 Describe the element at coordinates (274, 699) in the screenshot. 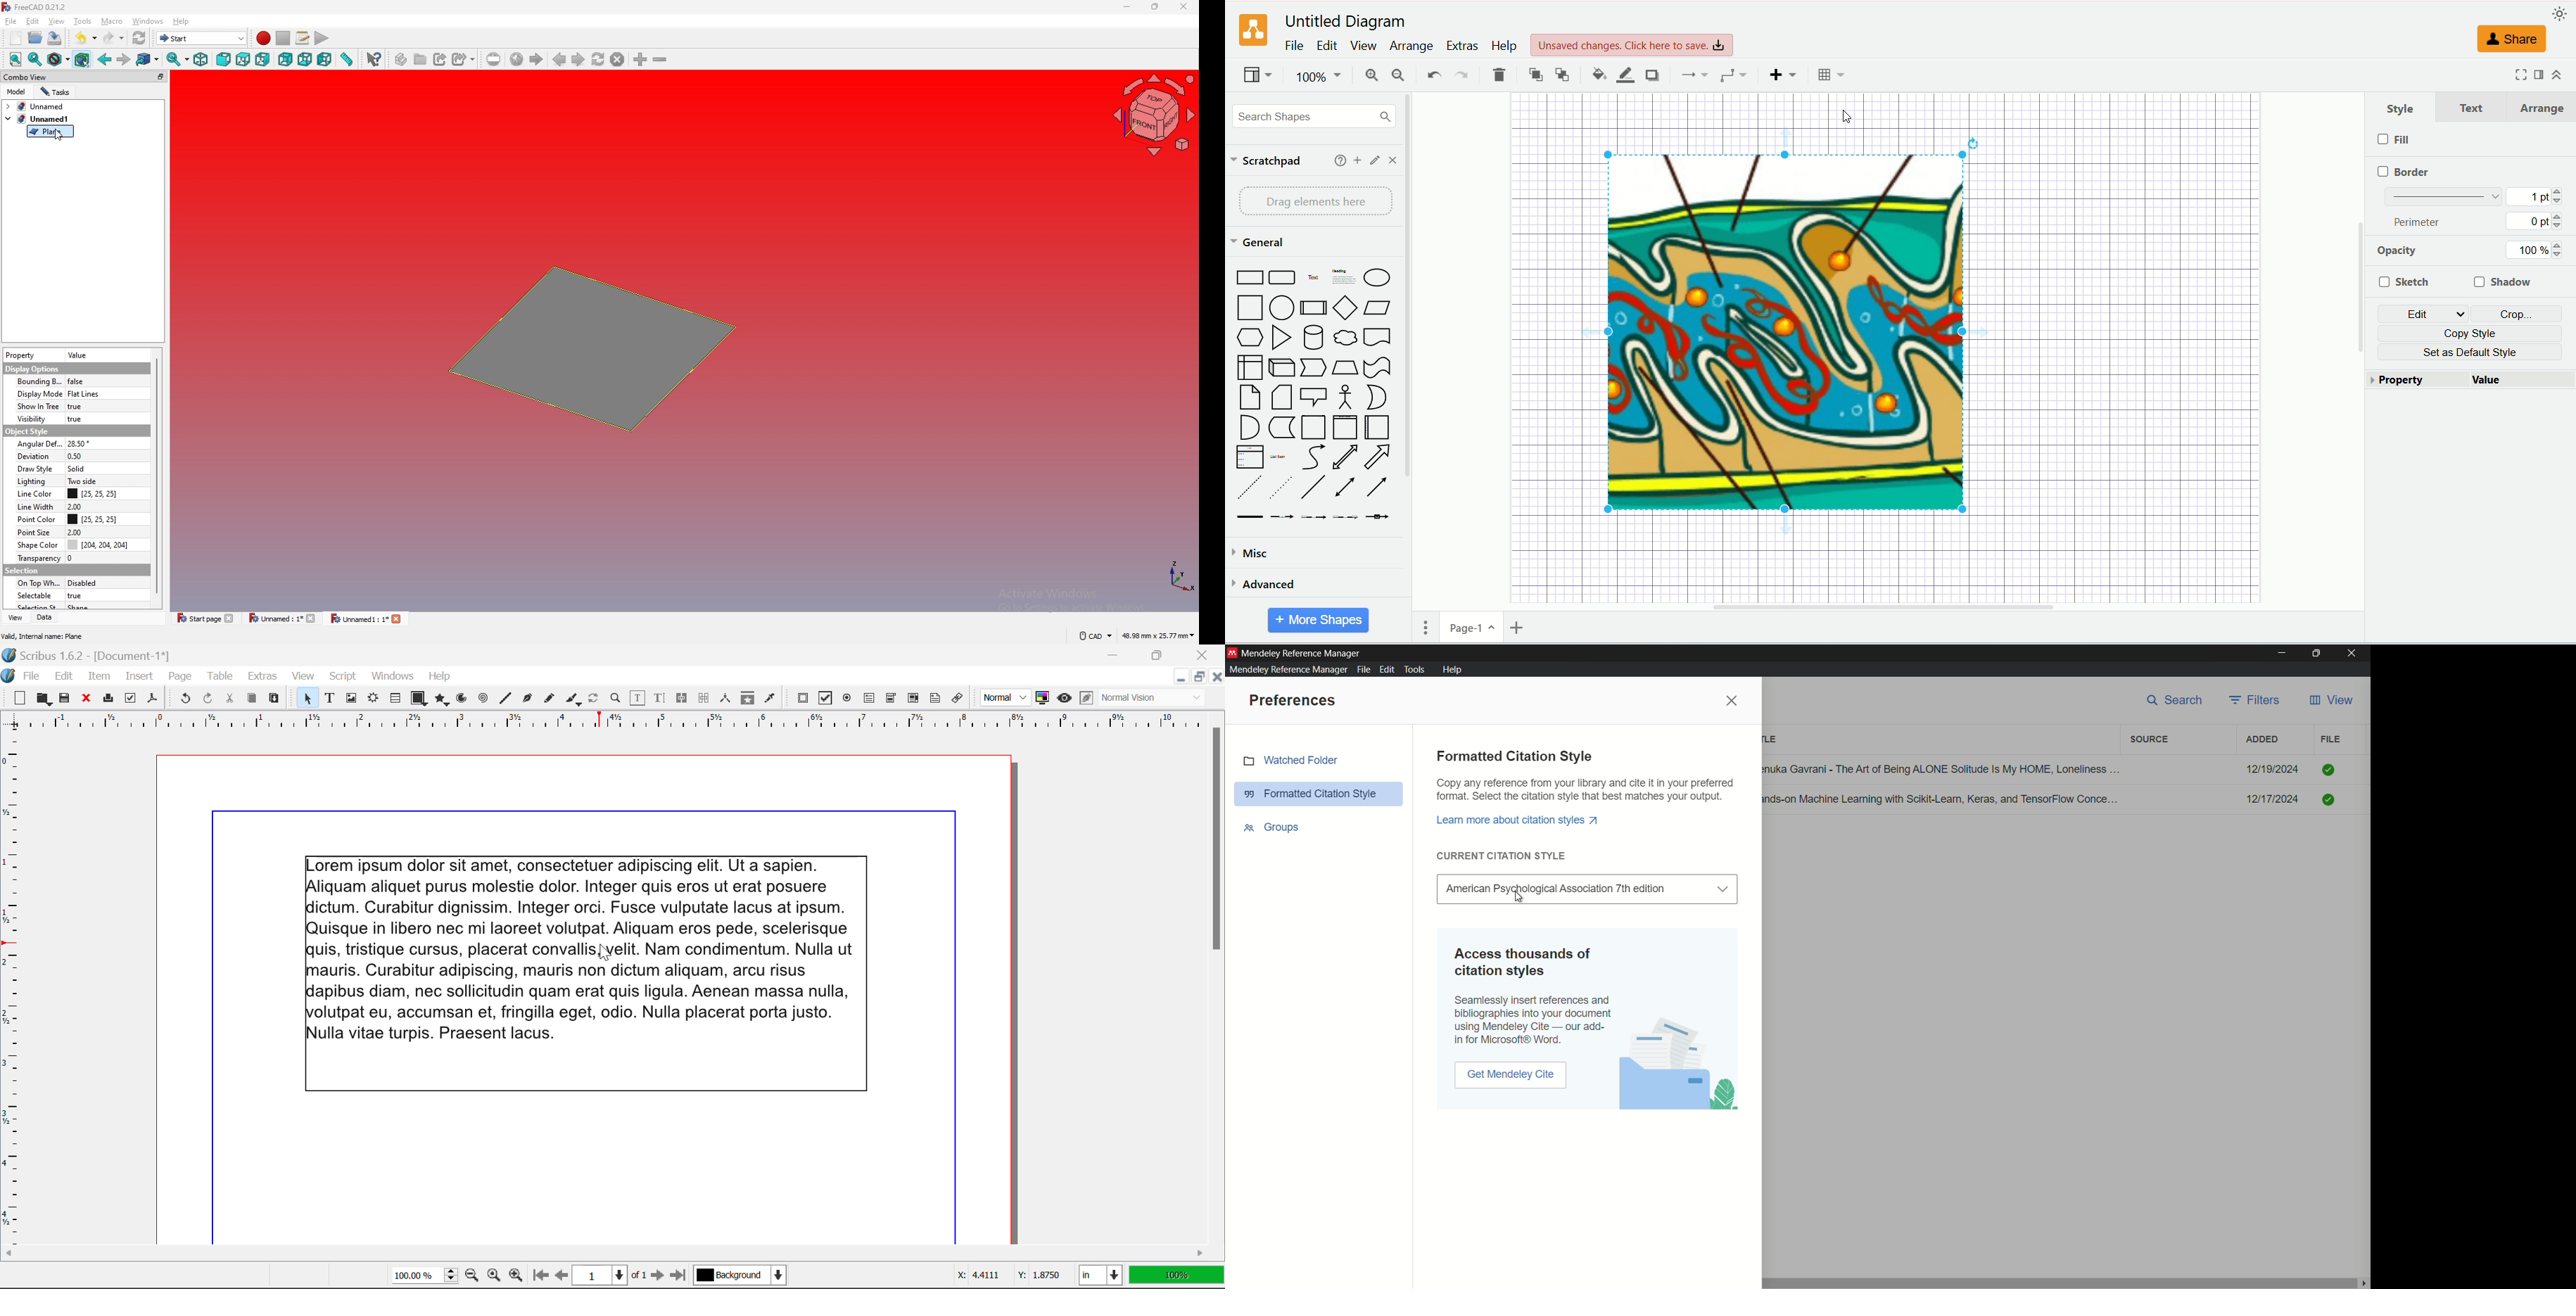

I see `Paste` at that location.